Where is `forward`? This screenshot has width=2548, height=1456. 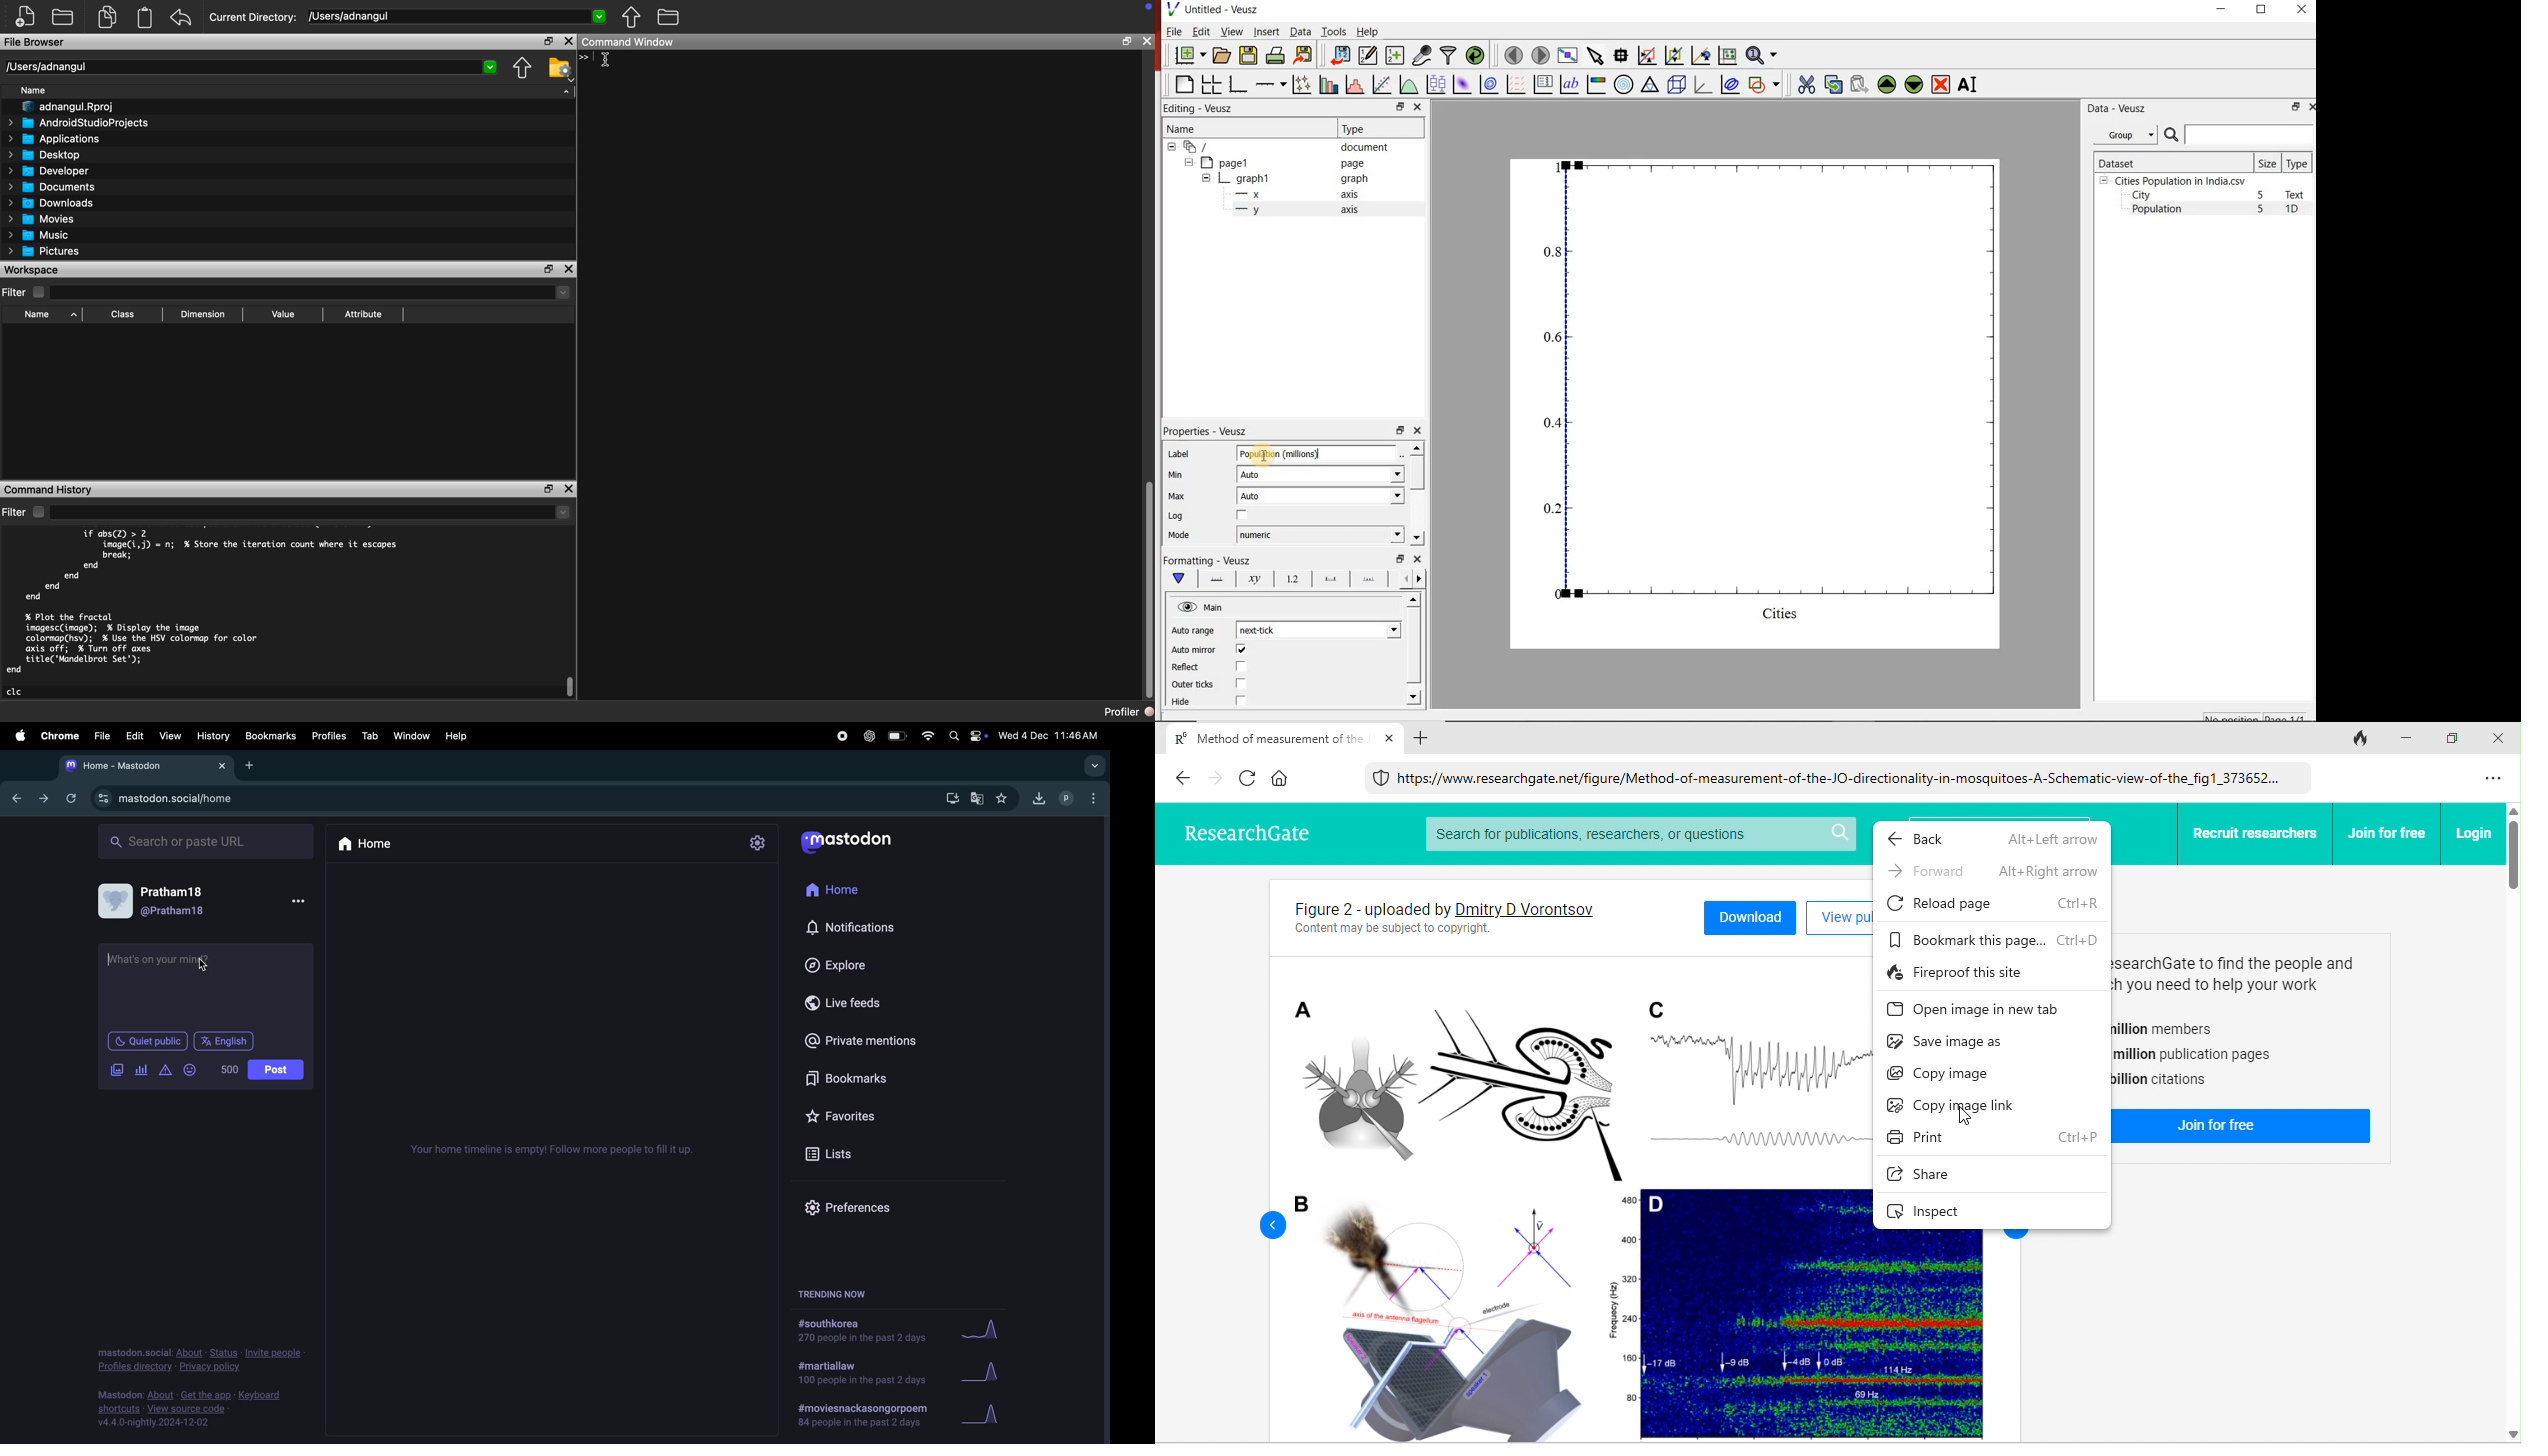
forward is located at coordinates (46, 798).